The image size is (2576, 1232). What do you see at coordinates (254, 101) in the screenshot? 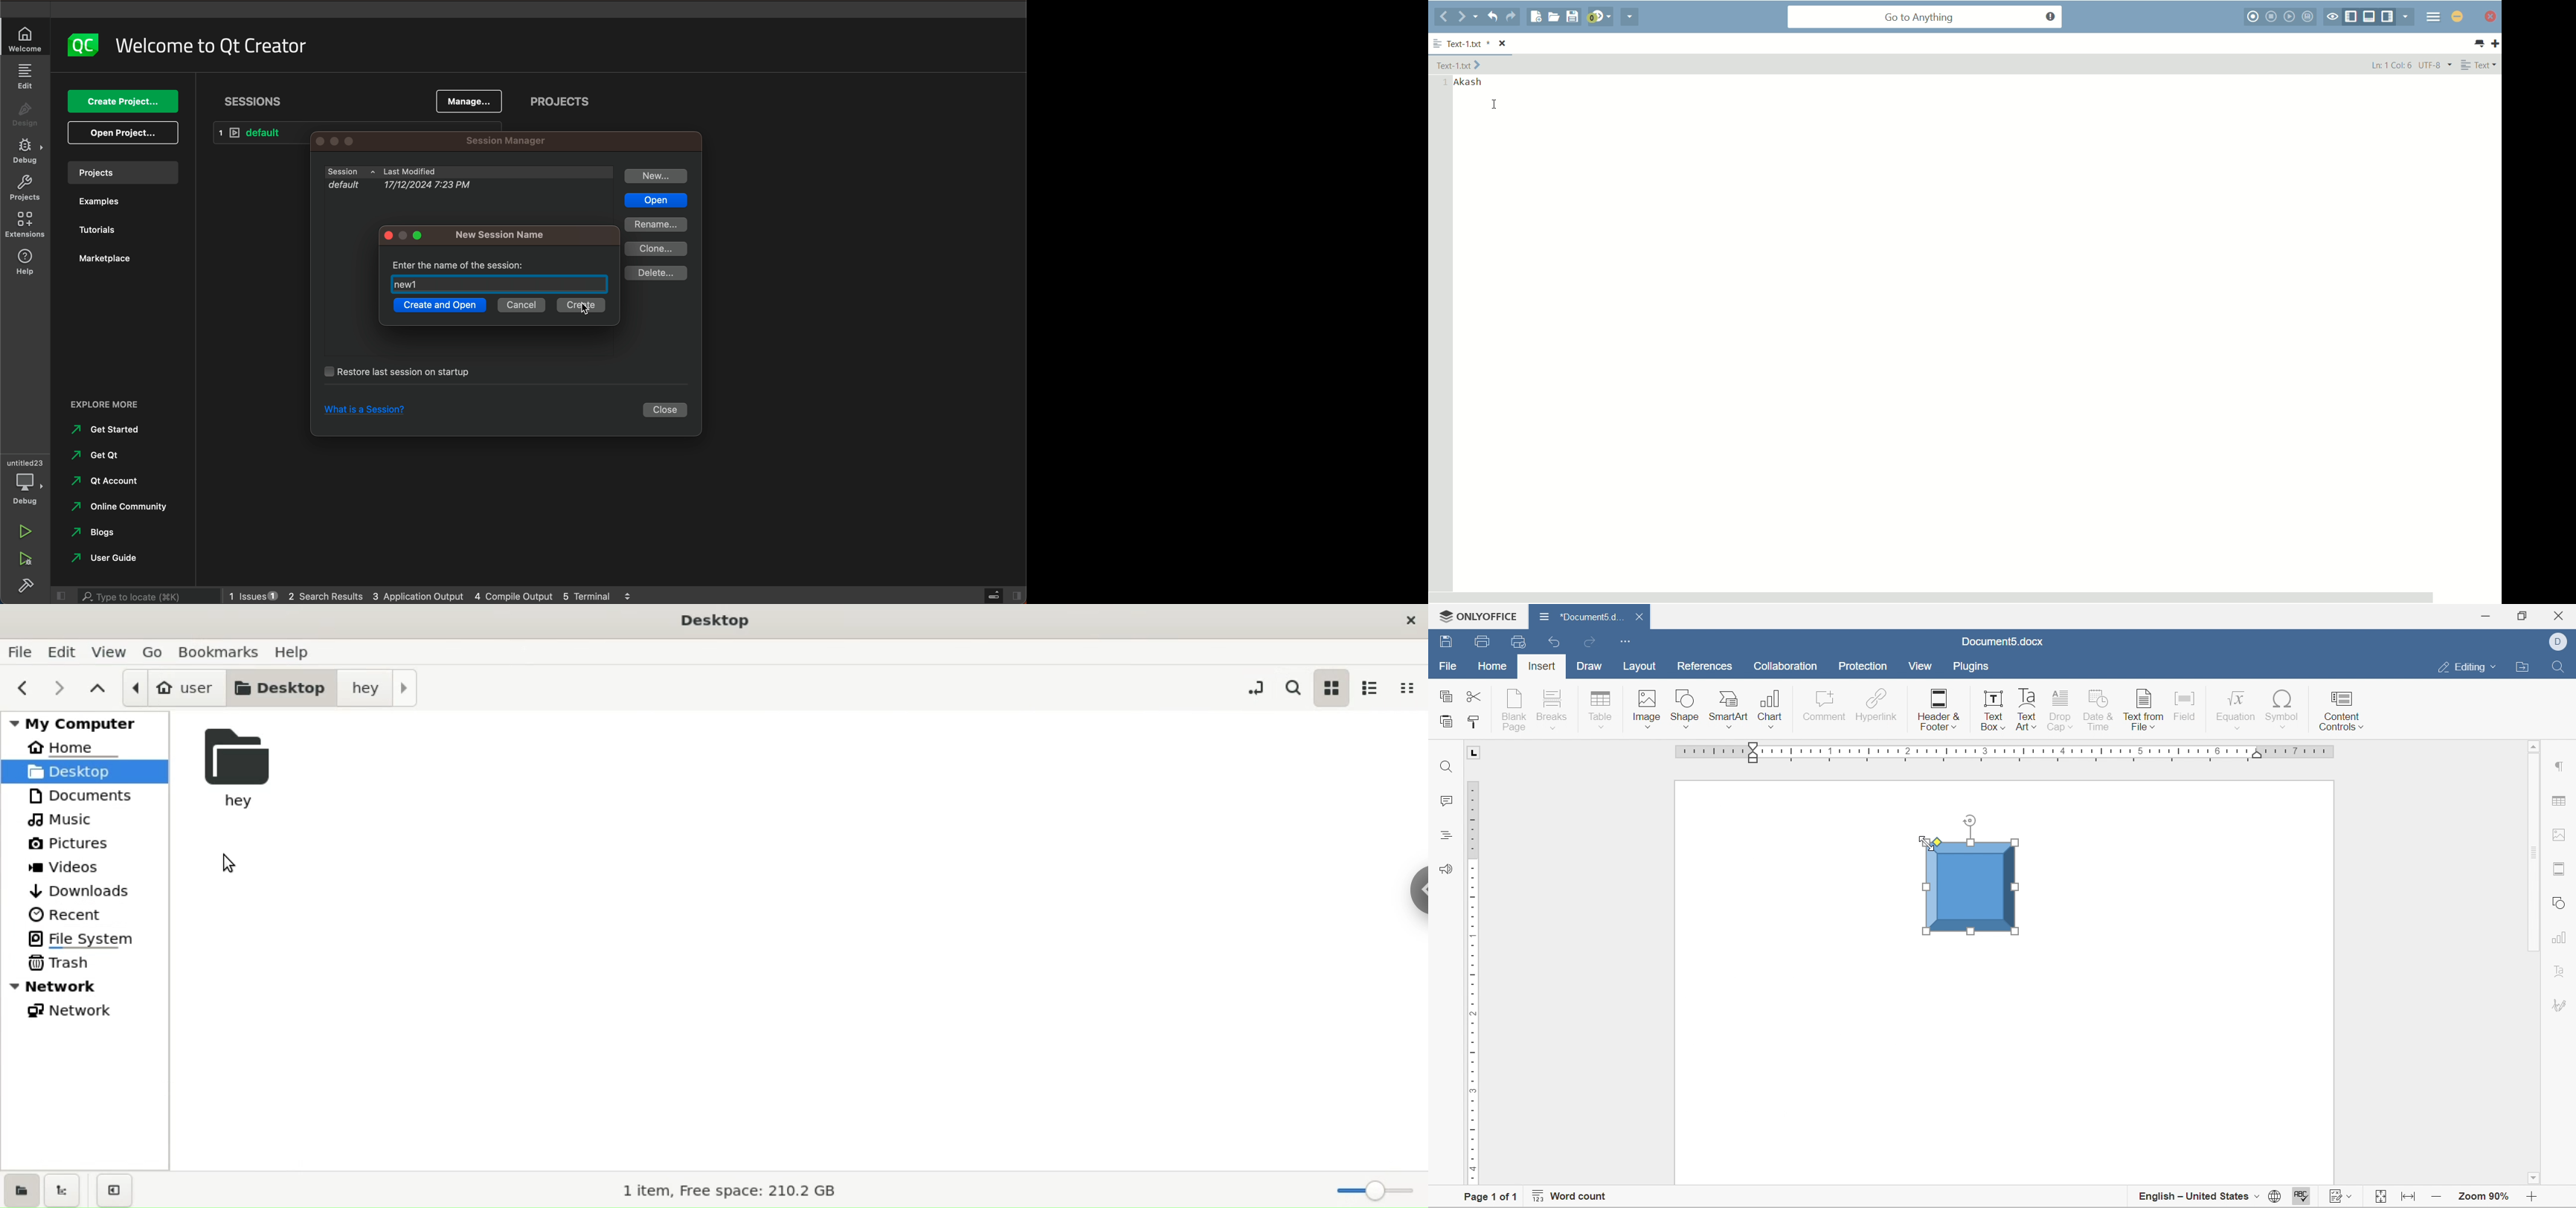
I see `sessions` at bounding box center [254, 101].